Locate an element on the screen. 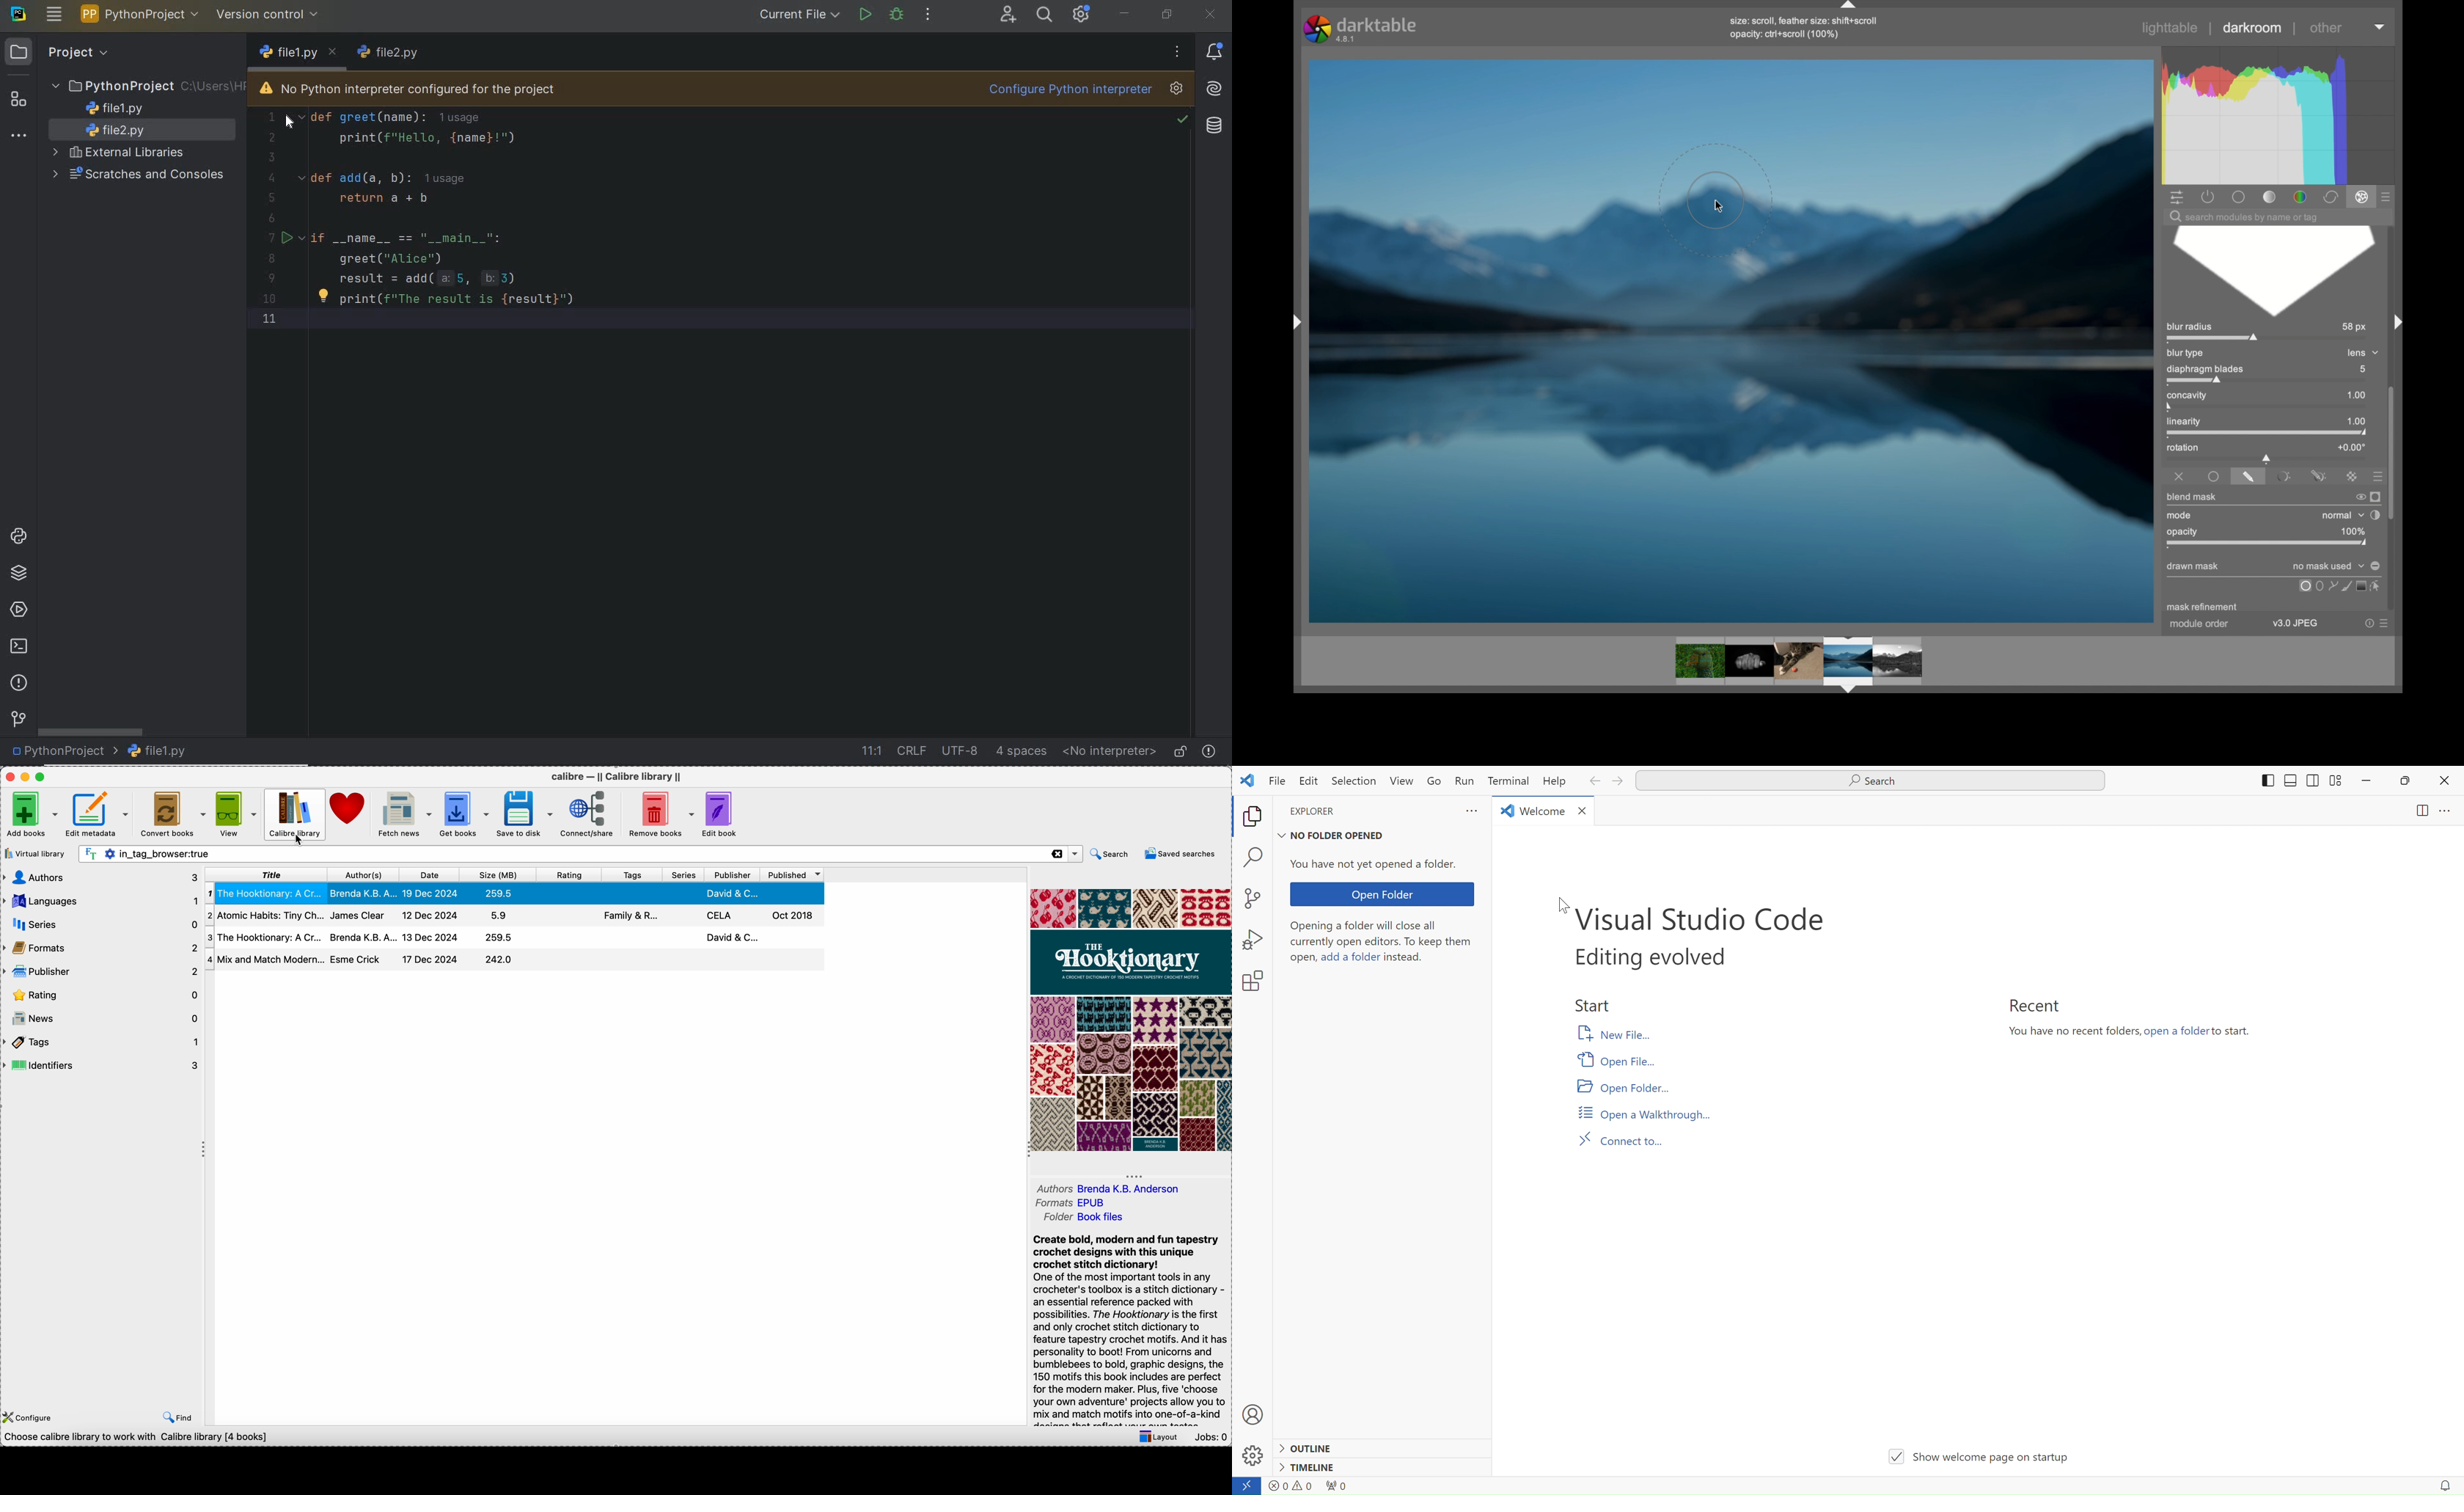  external libraries is located at coordinates (121, 153).